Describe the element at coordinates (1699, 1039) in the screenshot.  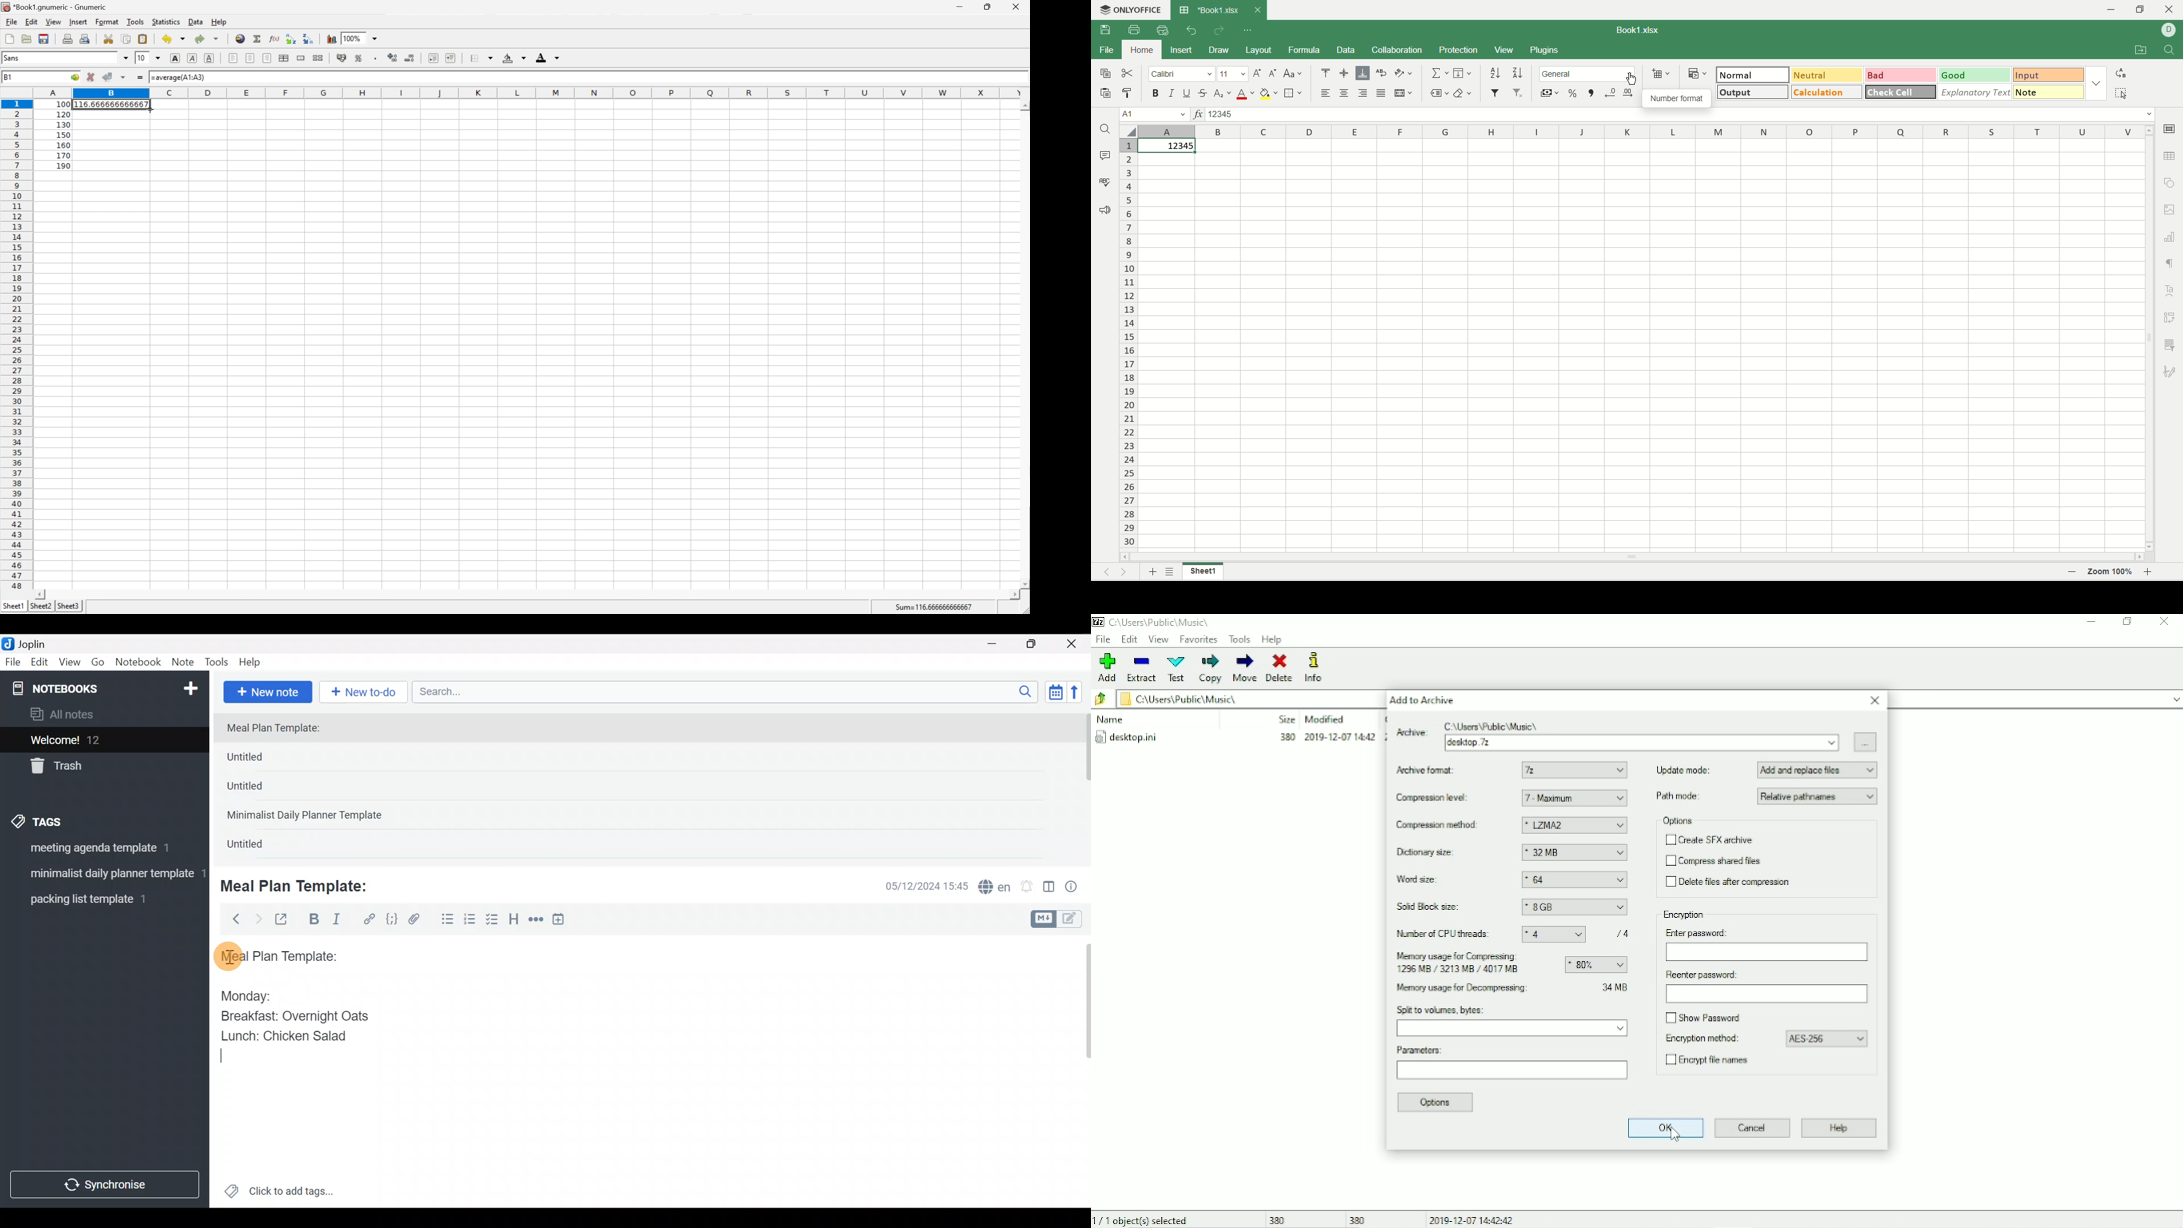
I see `Encryption method` at that location.